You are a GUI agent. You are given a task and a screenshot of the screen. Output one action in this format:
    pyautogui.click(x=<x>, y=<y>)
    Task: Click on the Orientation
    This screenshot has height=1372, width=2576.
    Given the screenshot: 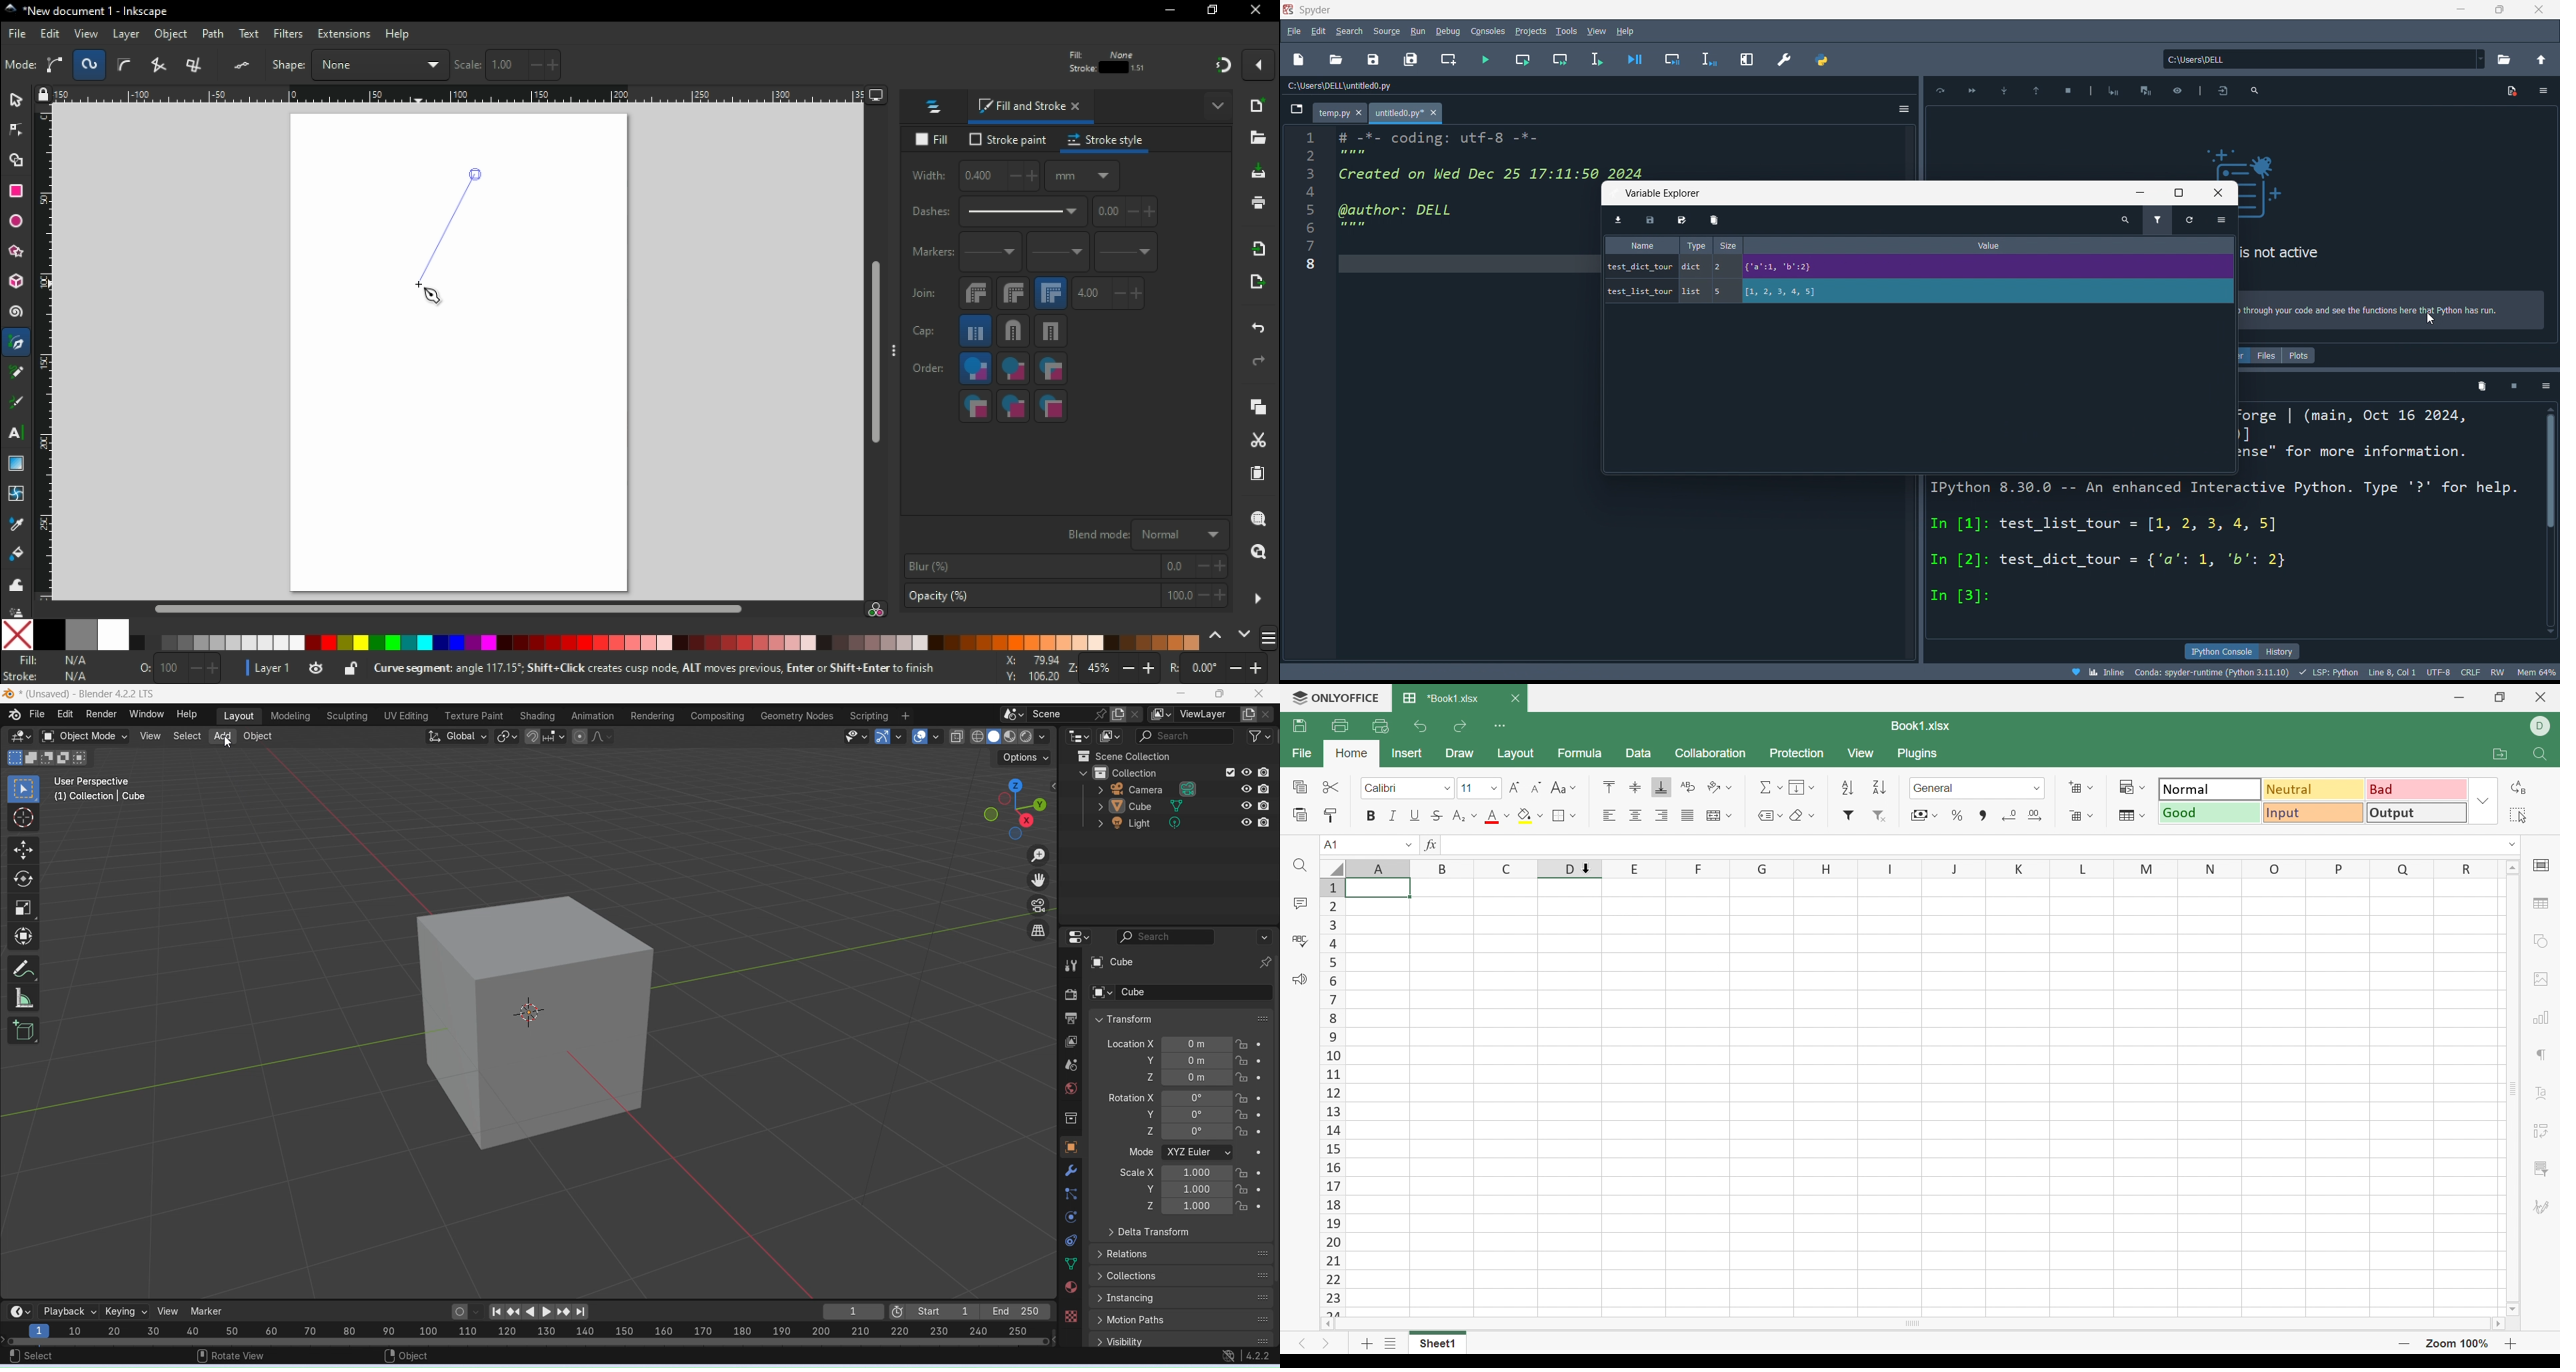 What is the action you would take?
    pyautogui.click(x=1711, y=787)
    